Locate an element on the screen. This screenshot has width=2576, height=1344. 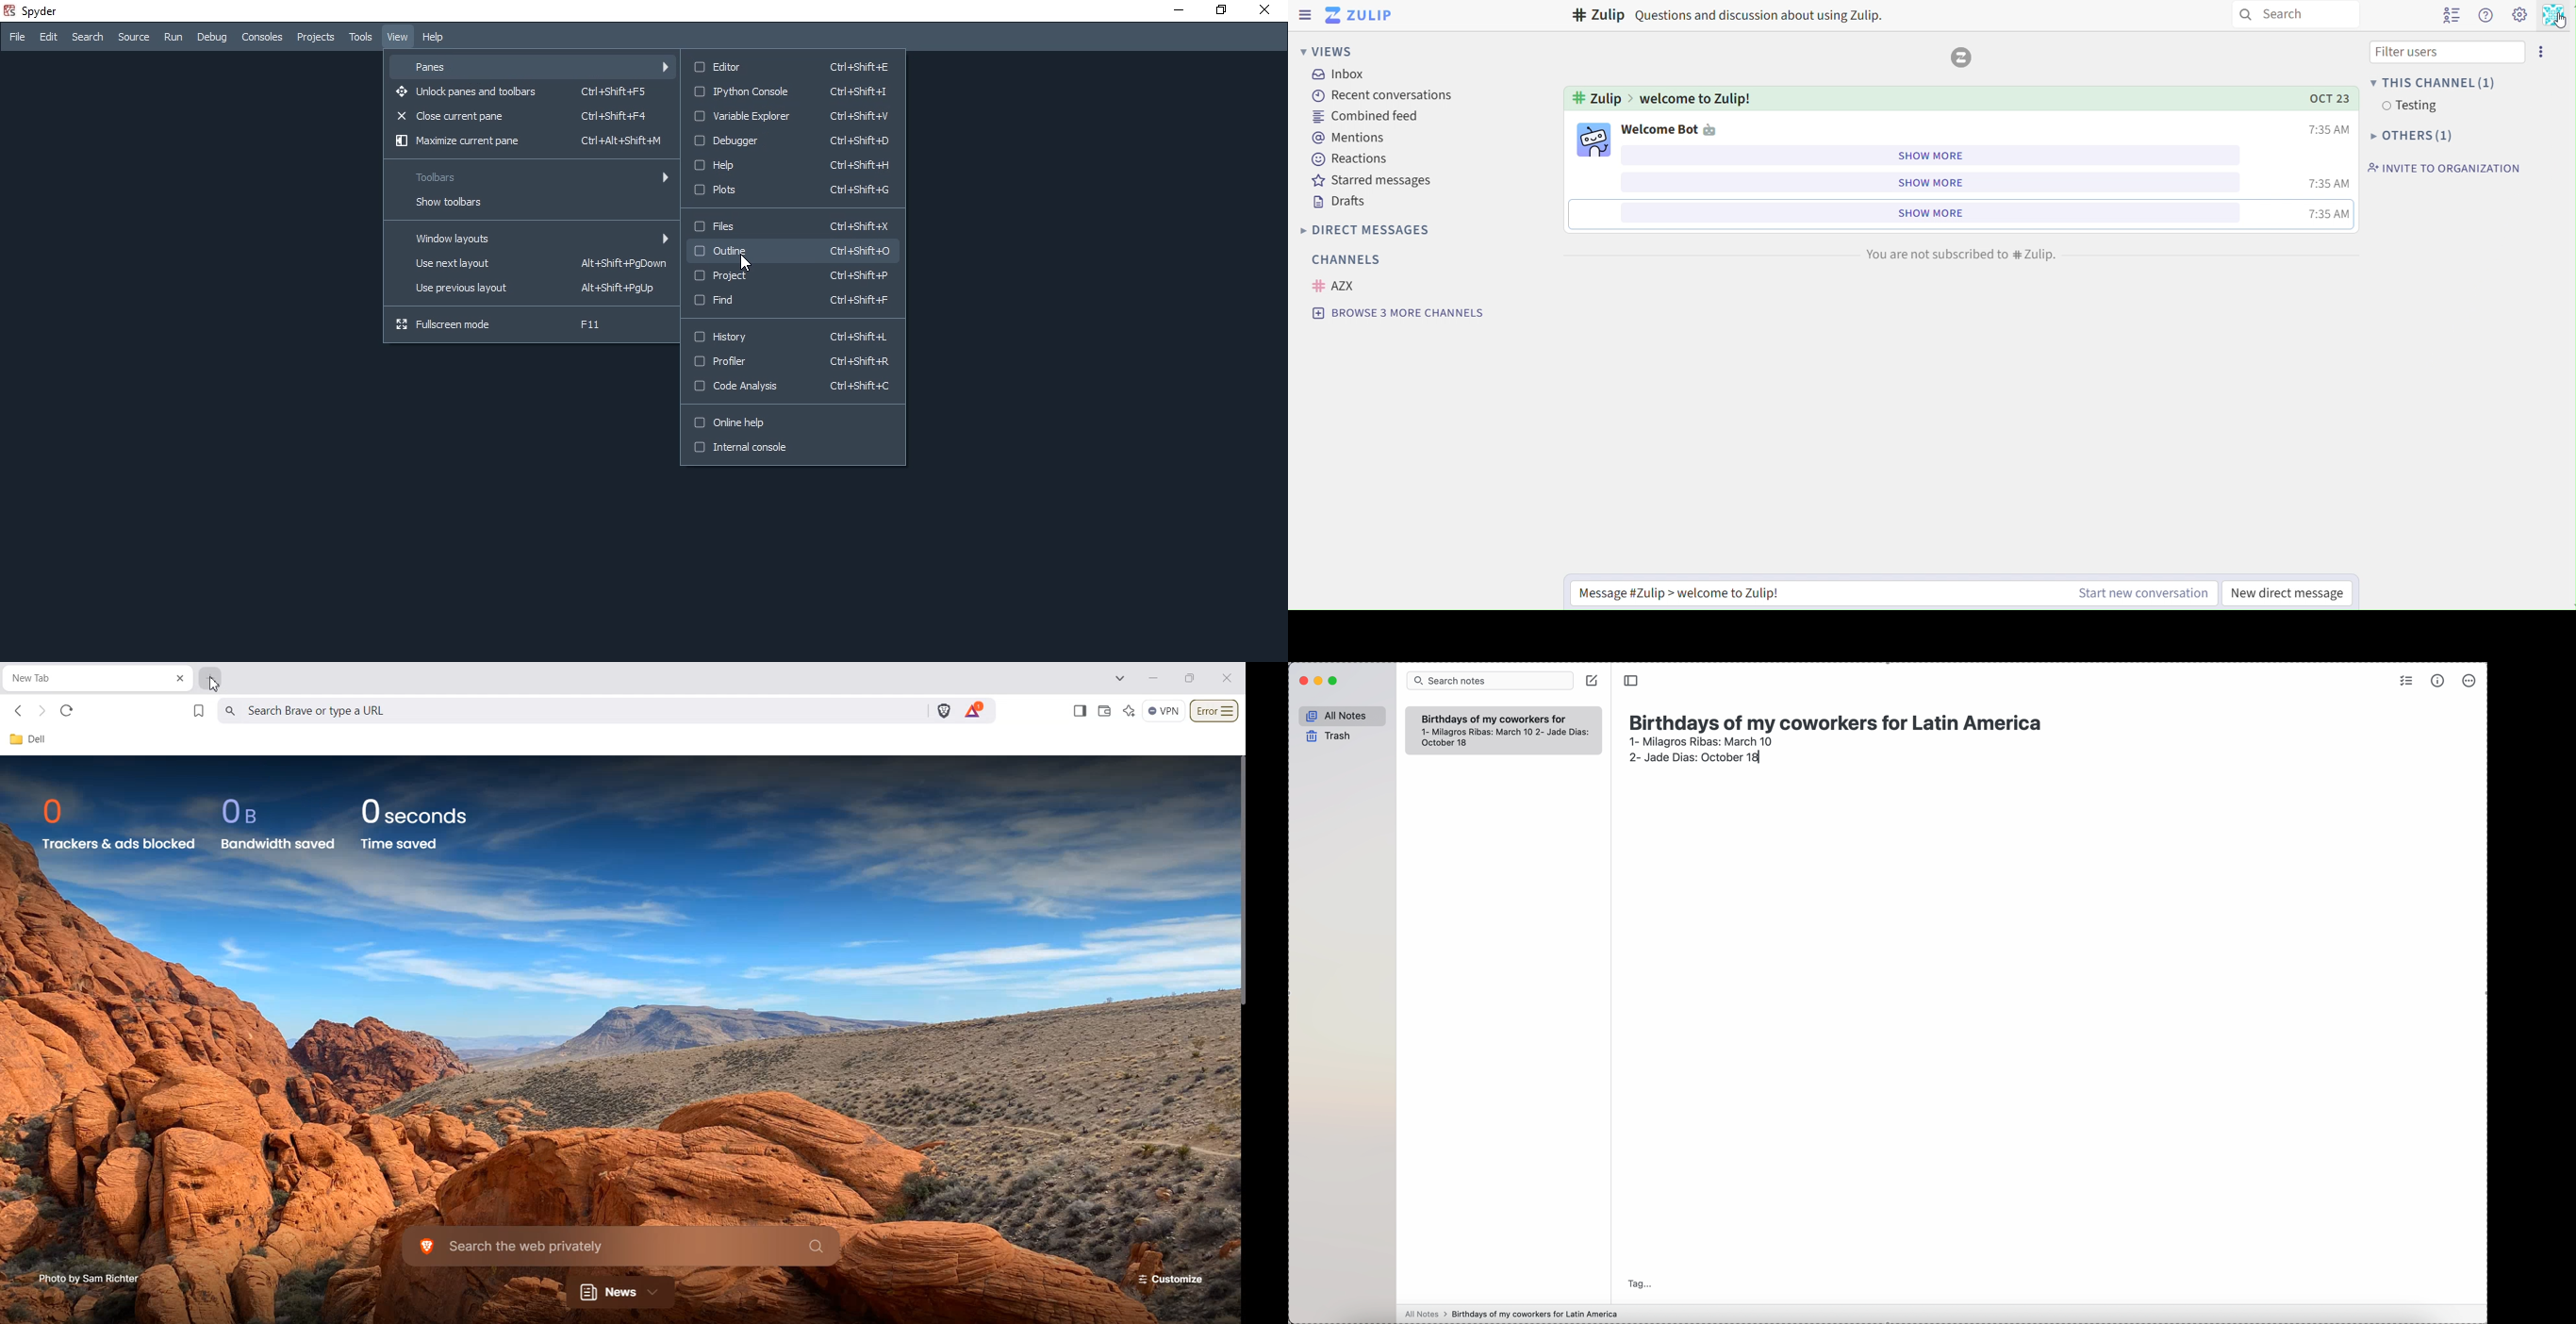
all notes is located at coordinates (1343, 716).